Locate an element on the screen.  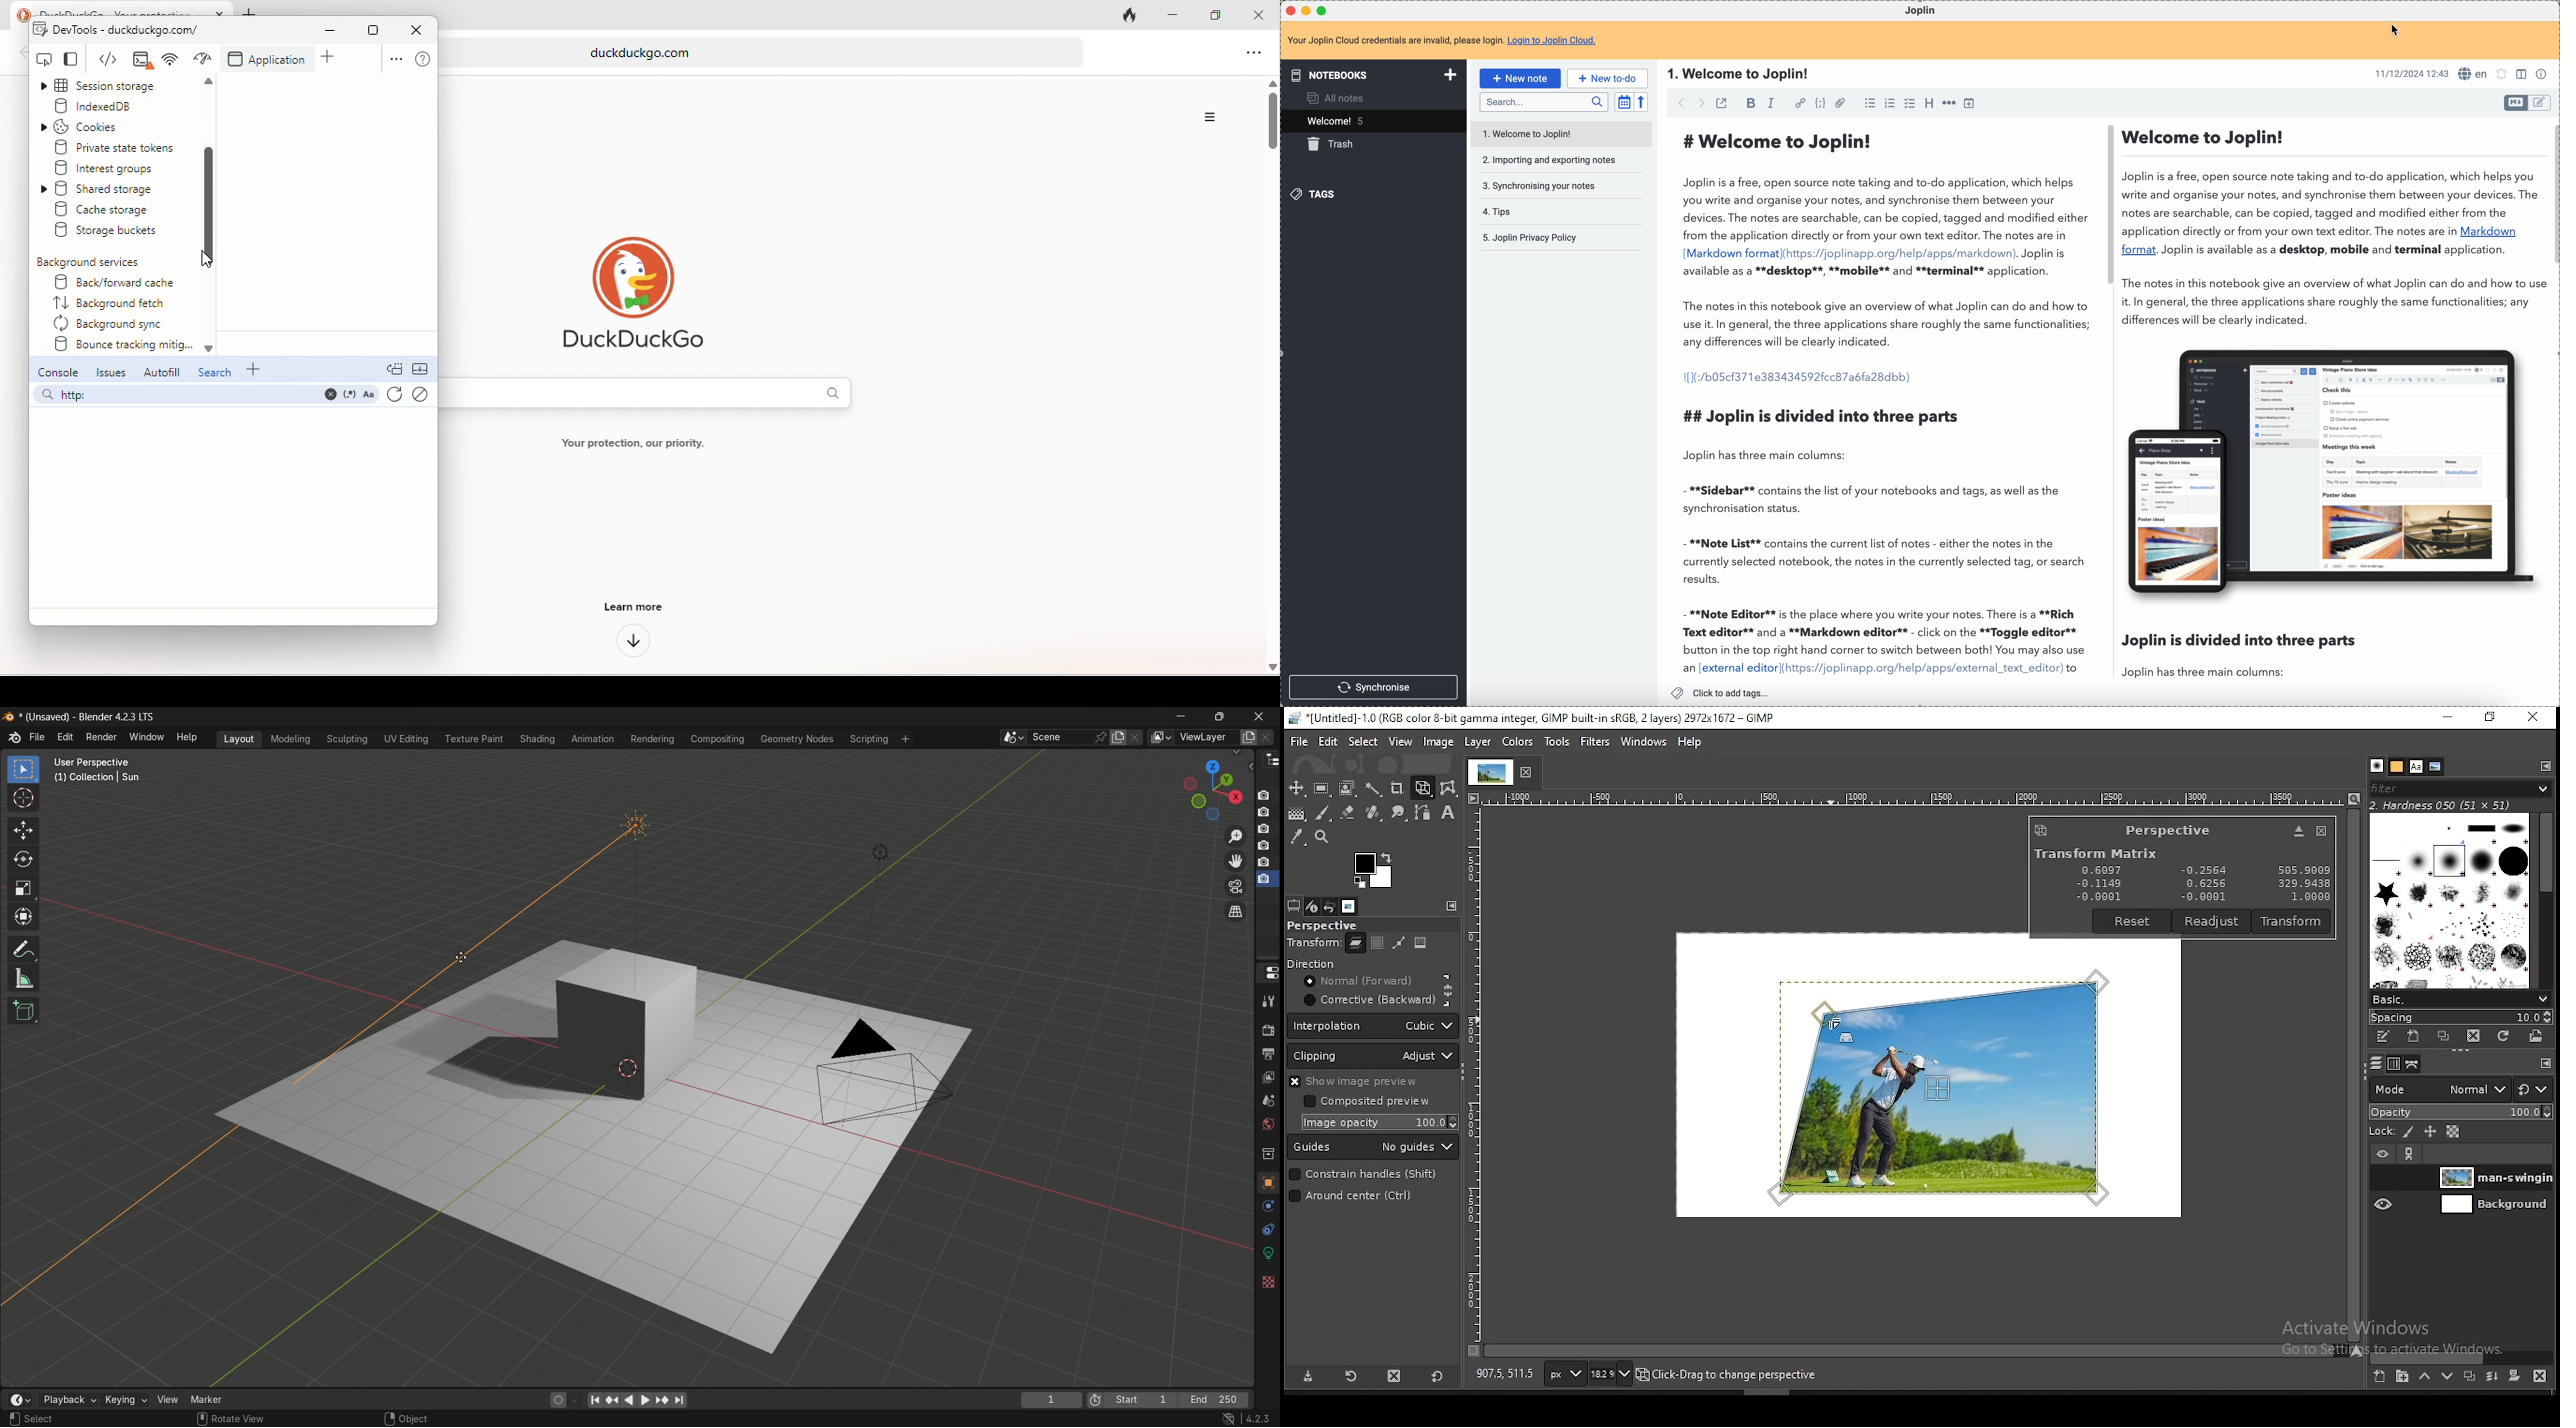
all notes is located at coordinates (1341, 98).